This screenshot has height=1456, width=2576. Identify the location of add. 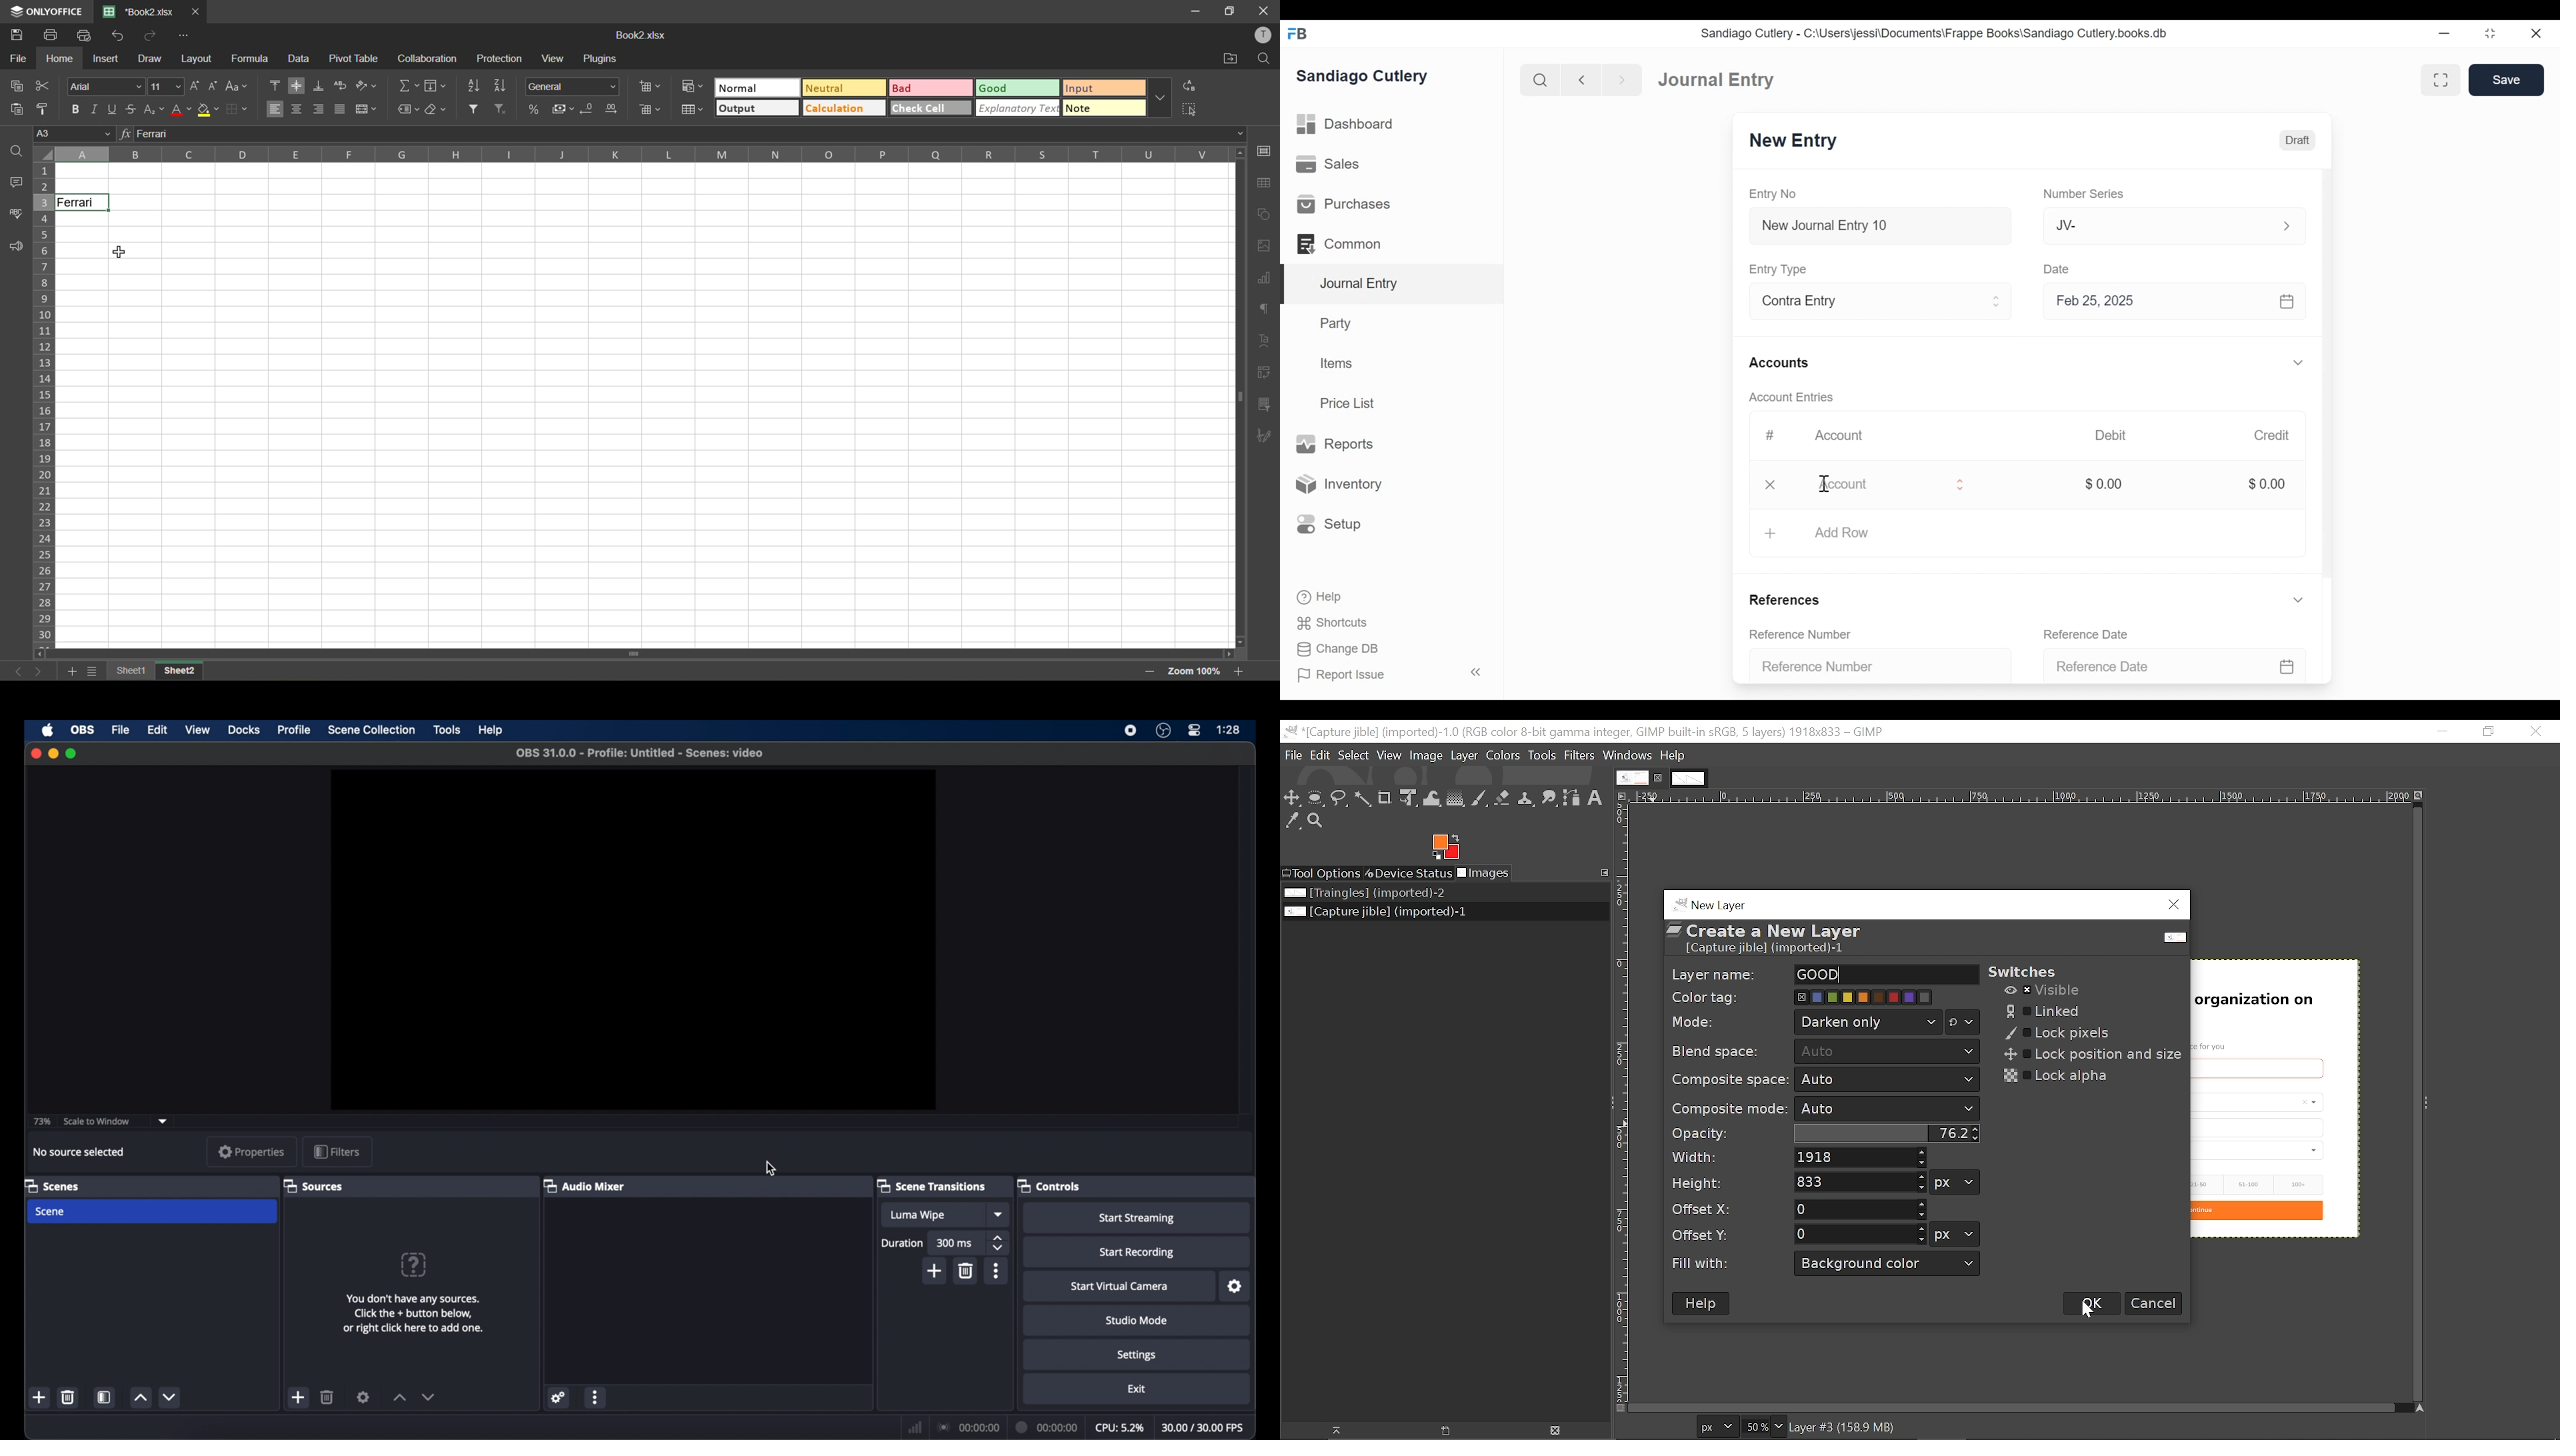
(299, 1397).